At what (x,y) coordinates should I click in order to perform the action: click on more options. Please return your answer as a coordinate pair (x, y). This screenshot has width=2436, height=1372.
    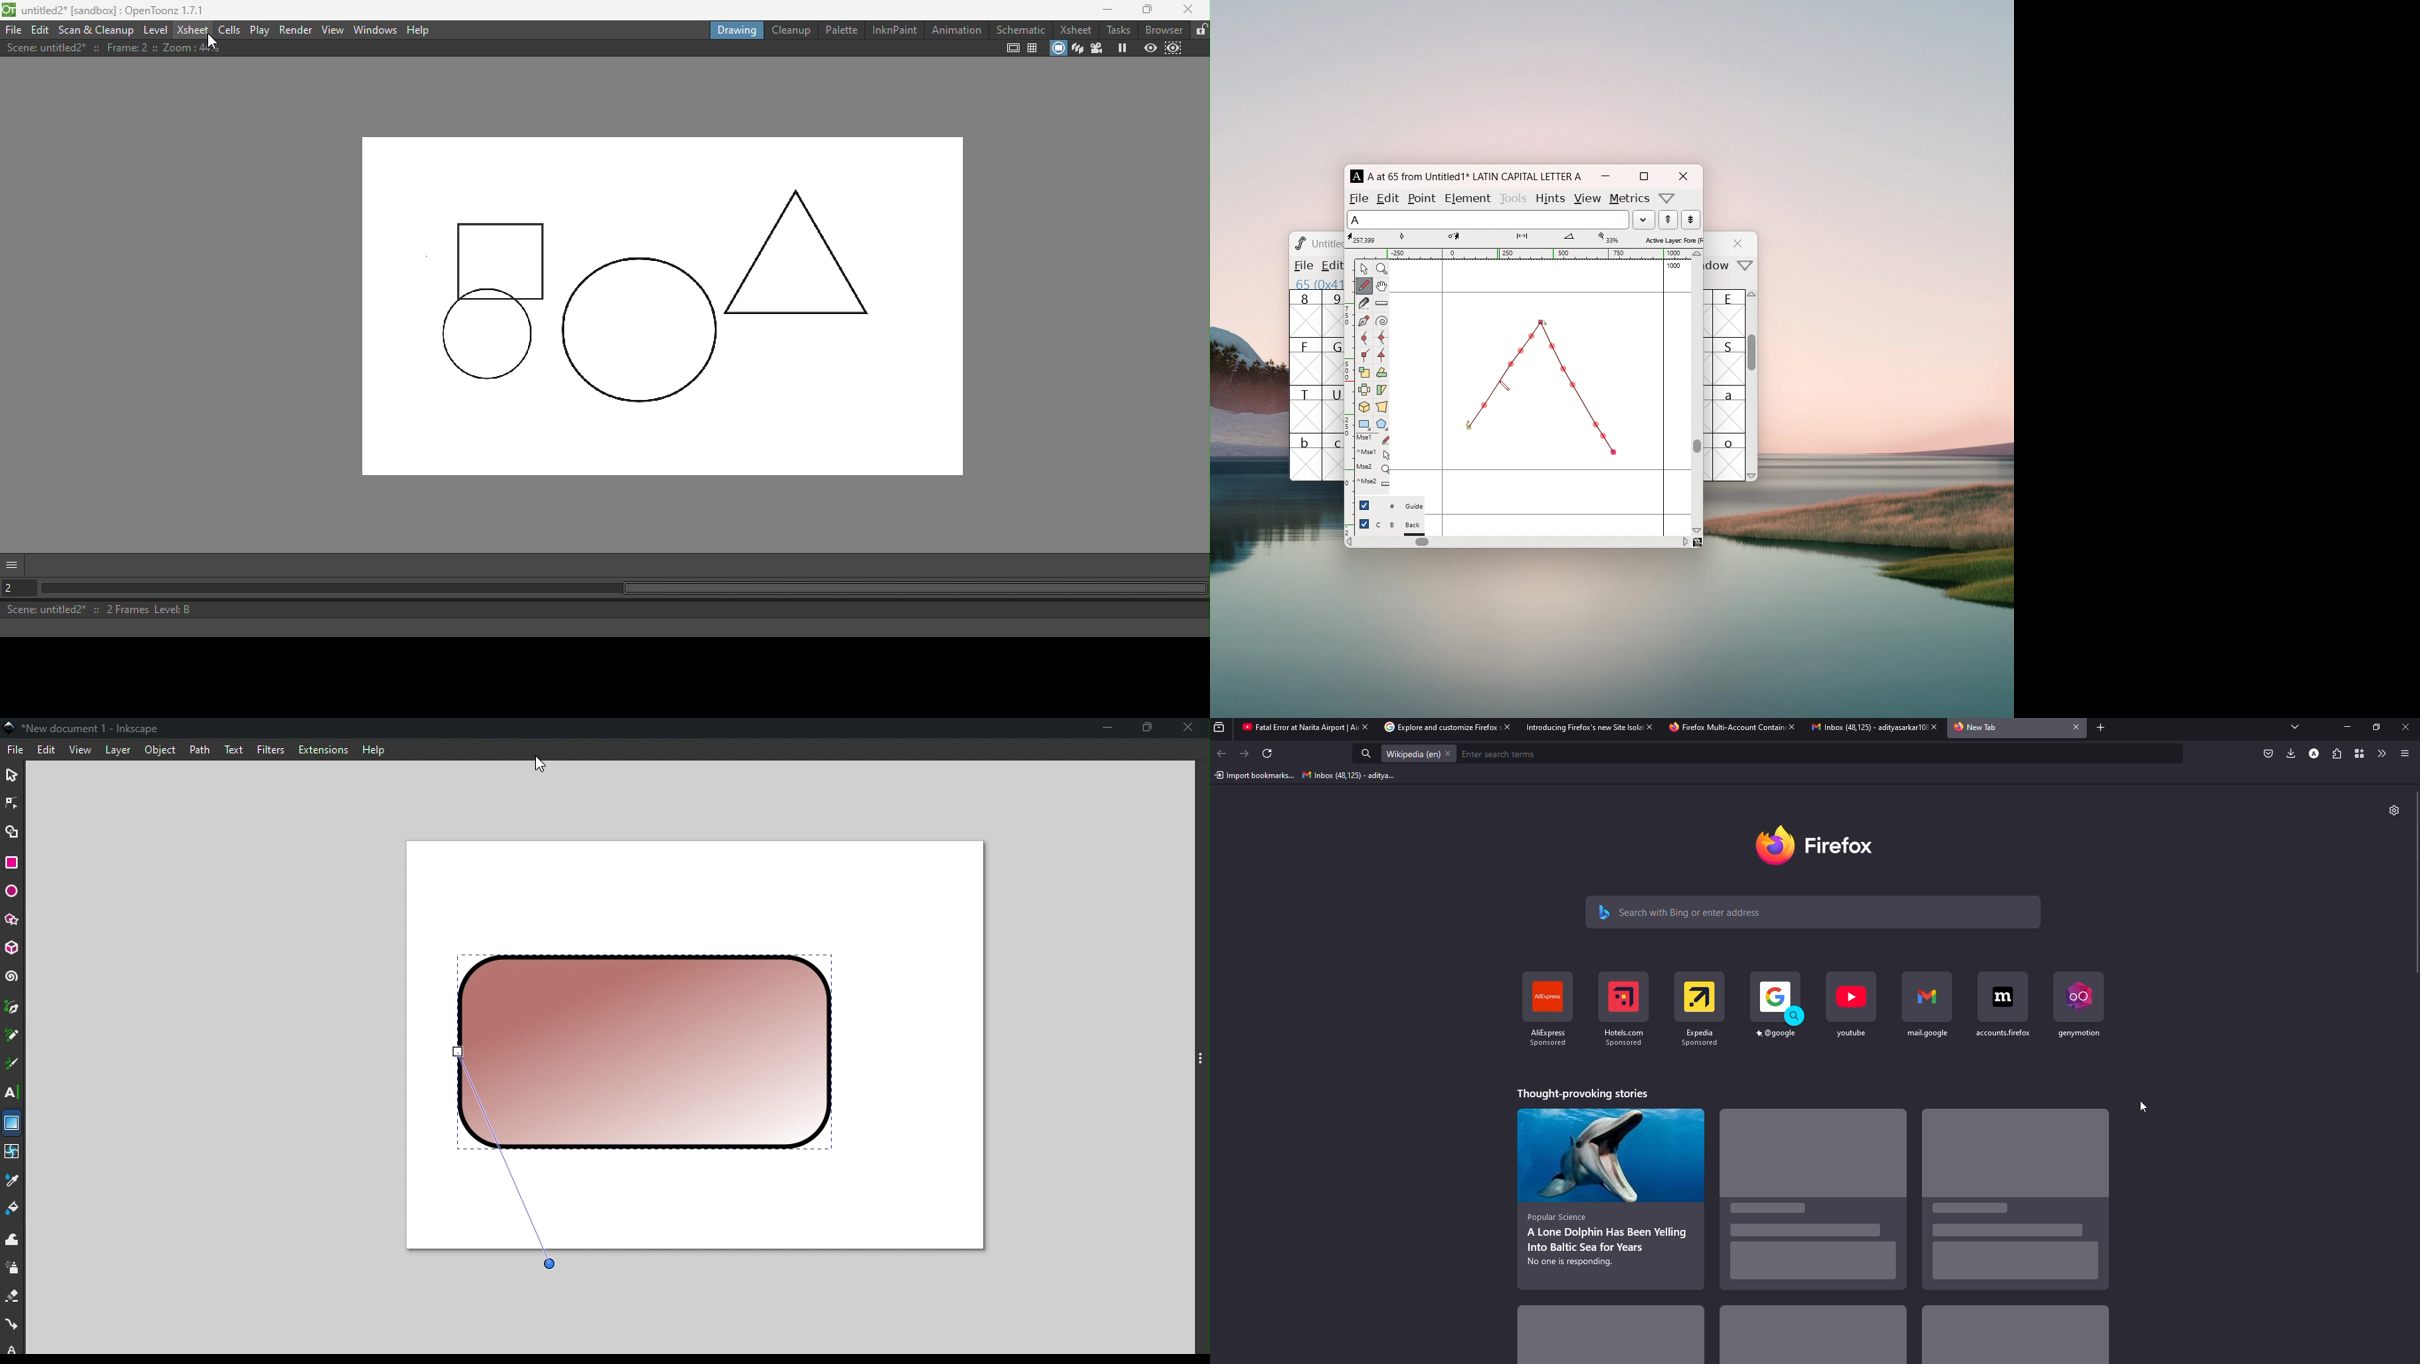
    Looking at the image, I should click on (1746, 267).